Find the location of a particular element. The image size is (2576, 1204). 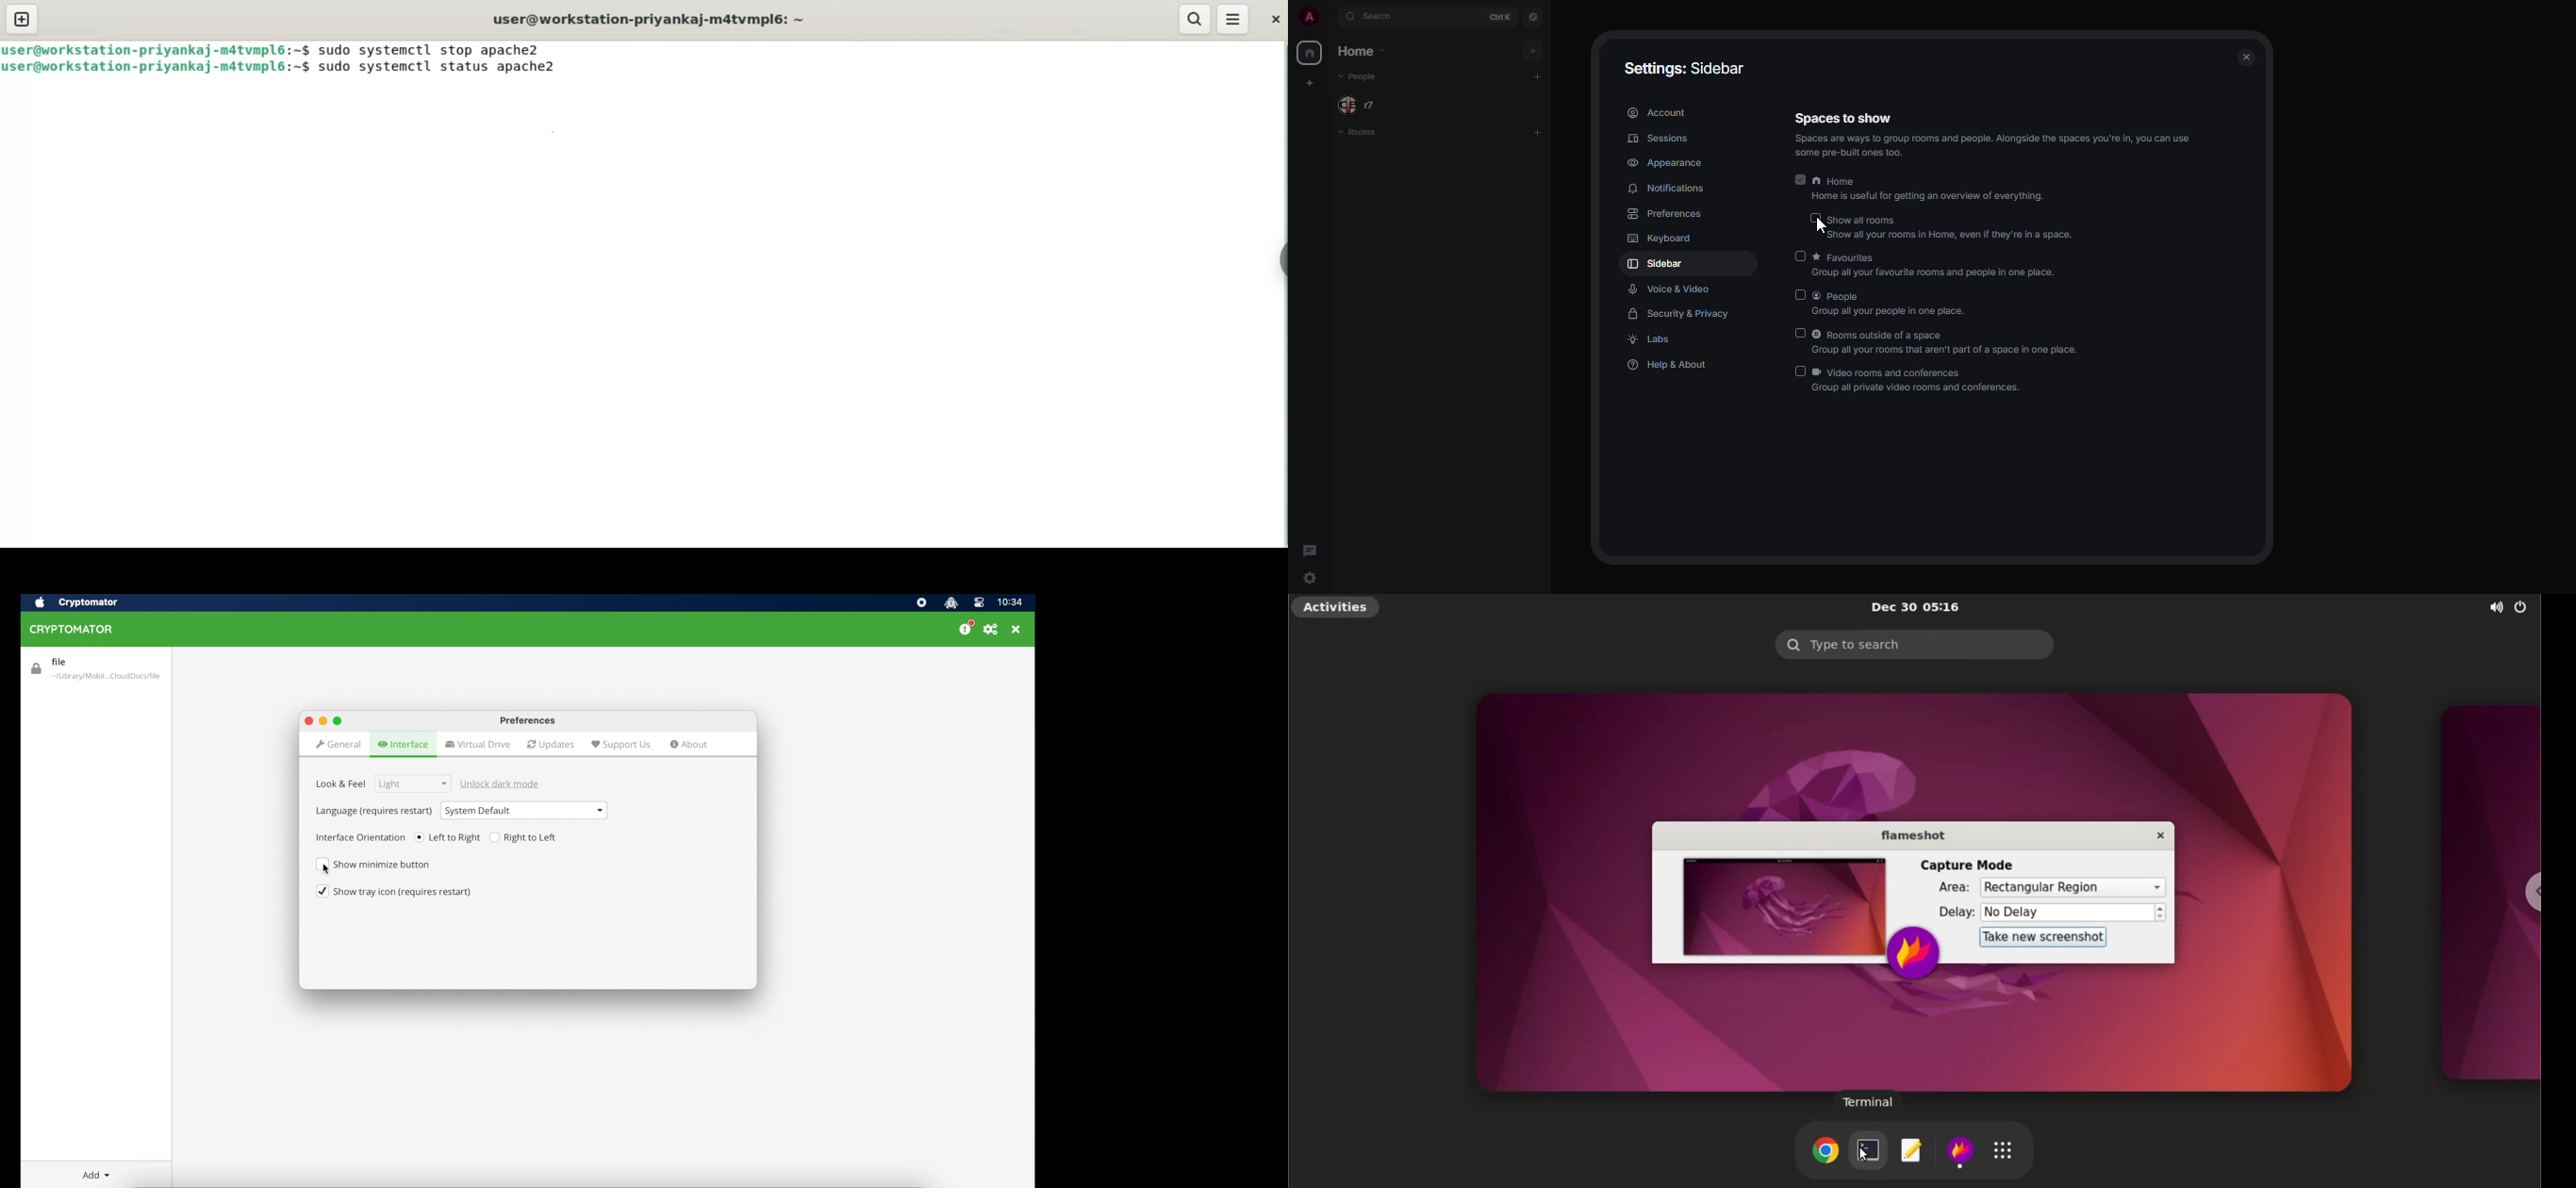

sidebar is located at coordinates (1656, 266).